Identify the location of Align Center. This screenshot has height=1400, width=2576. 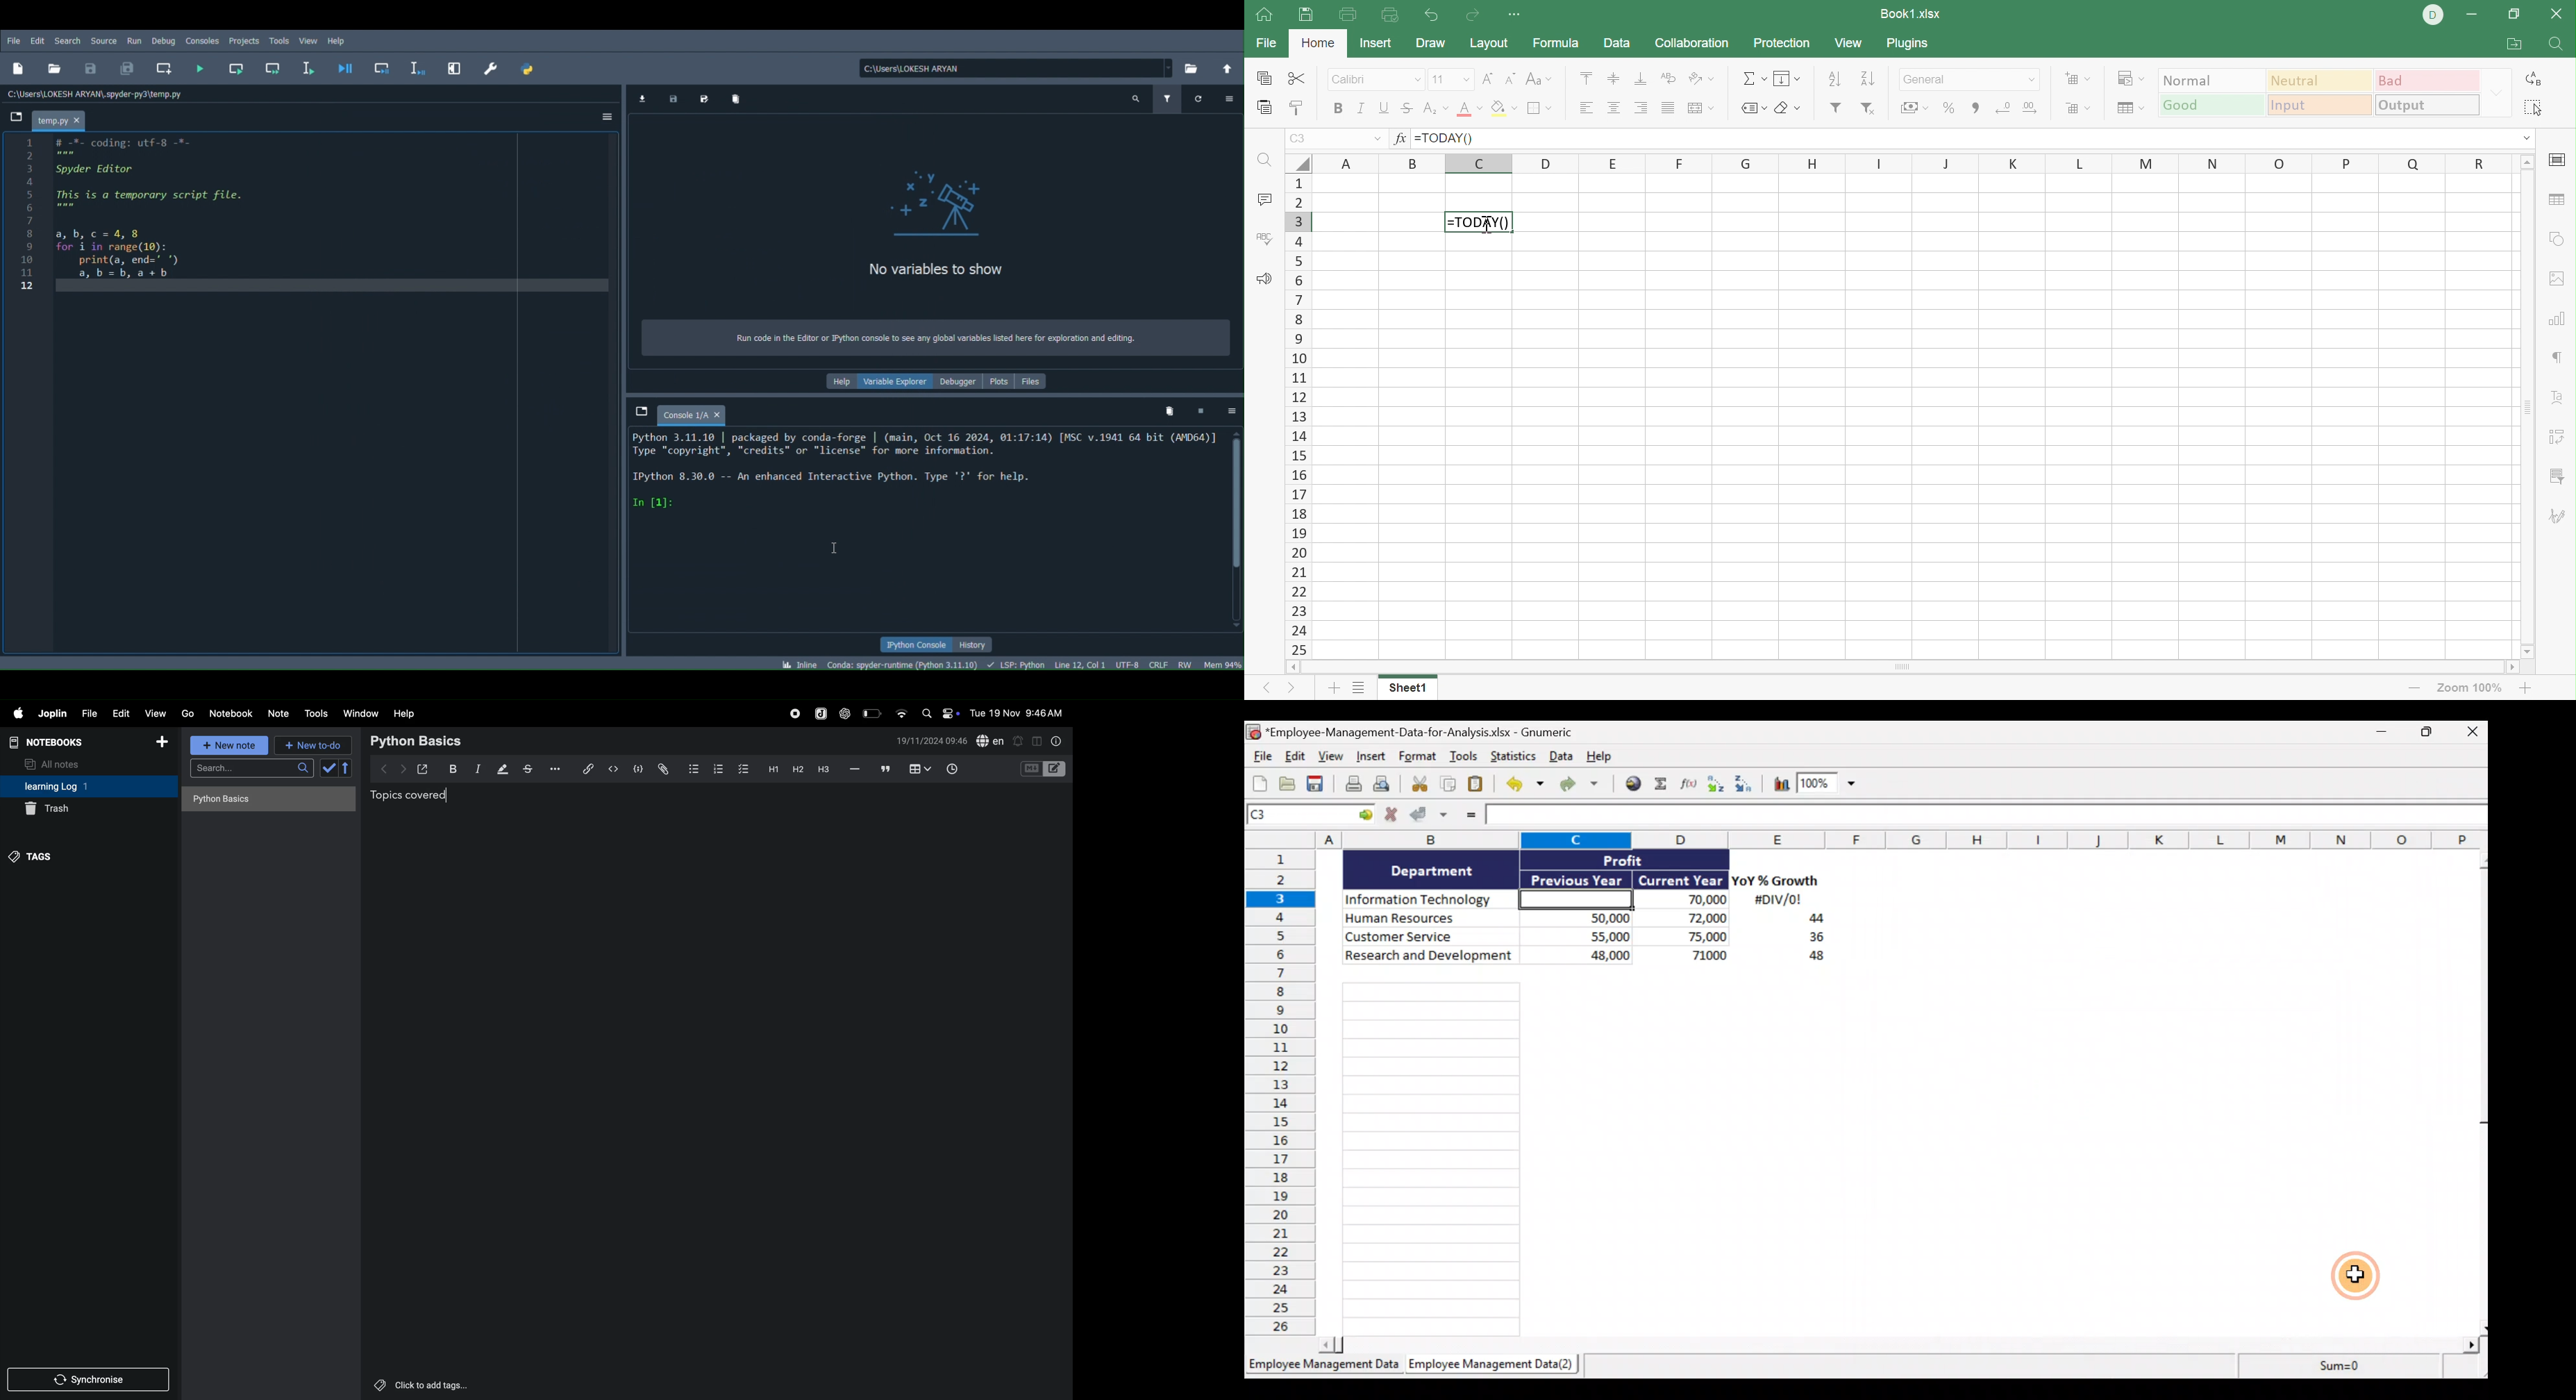
(1614, 109).